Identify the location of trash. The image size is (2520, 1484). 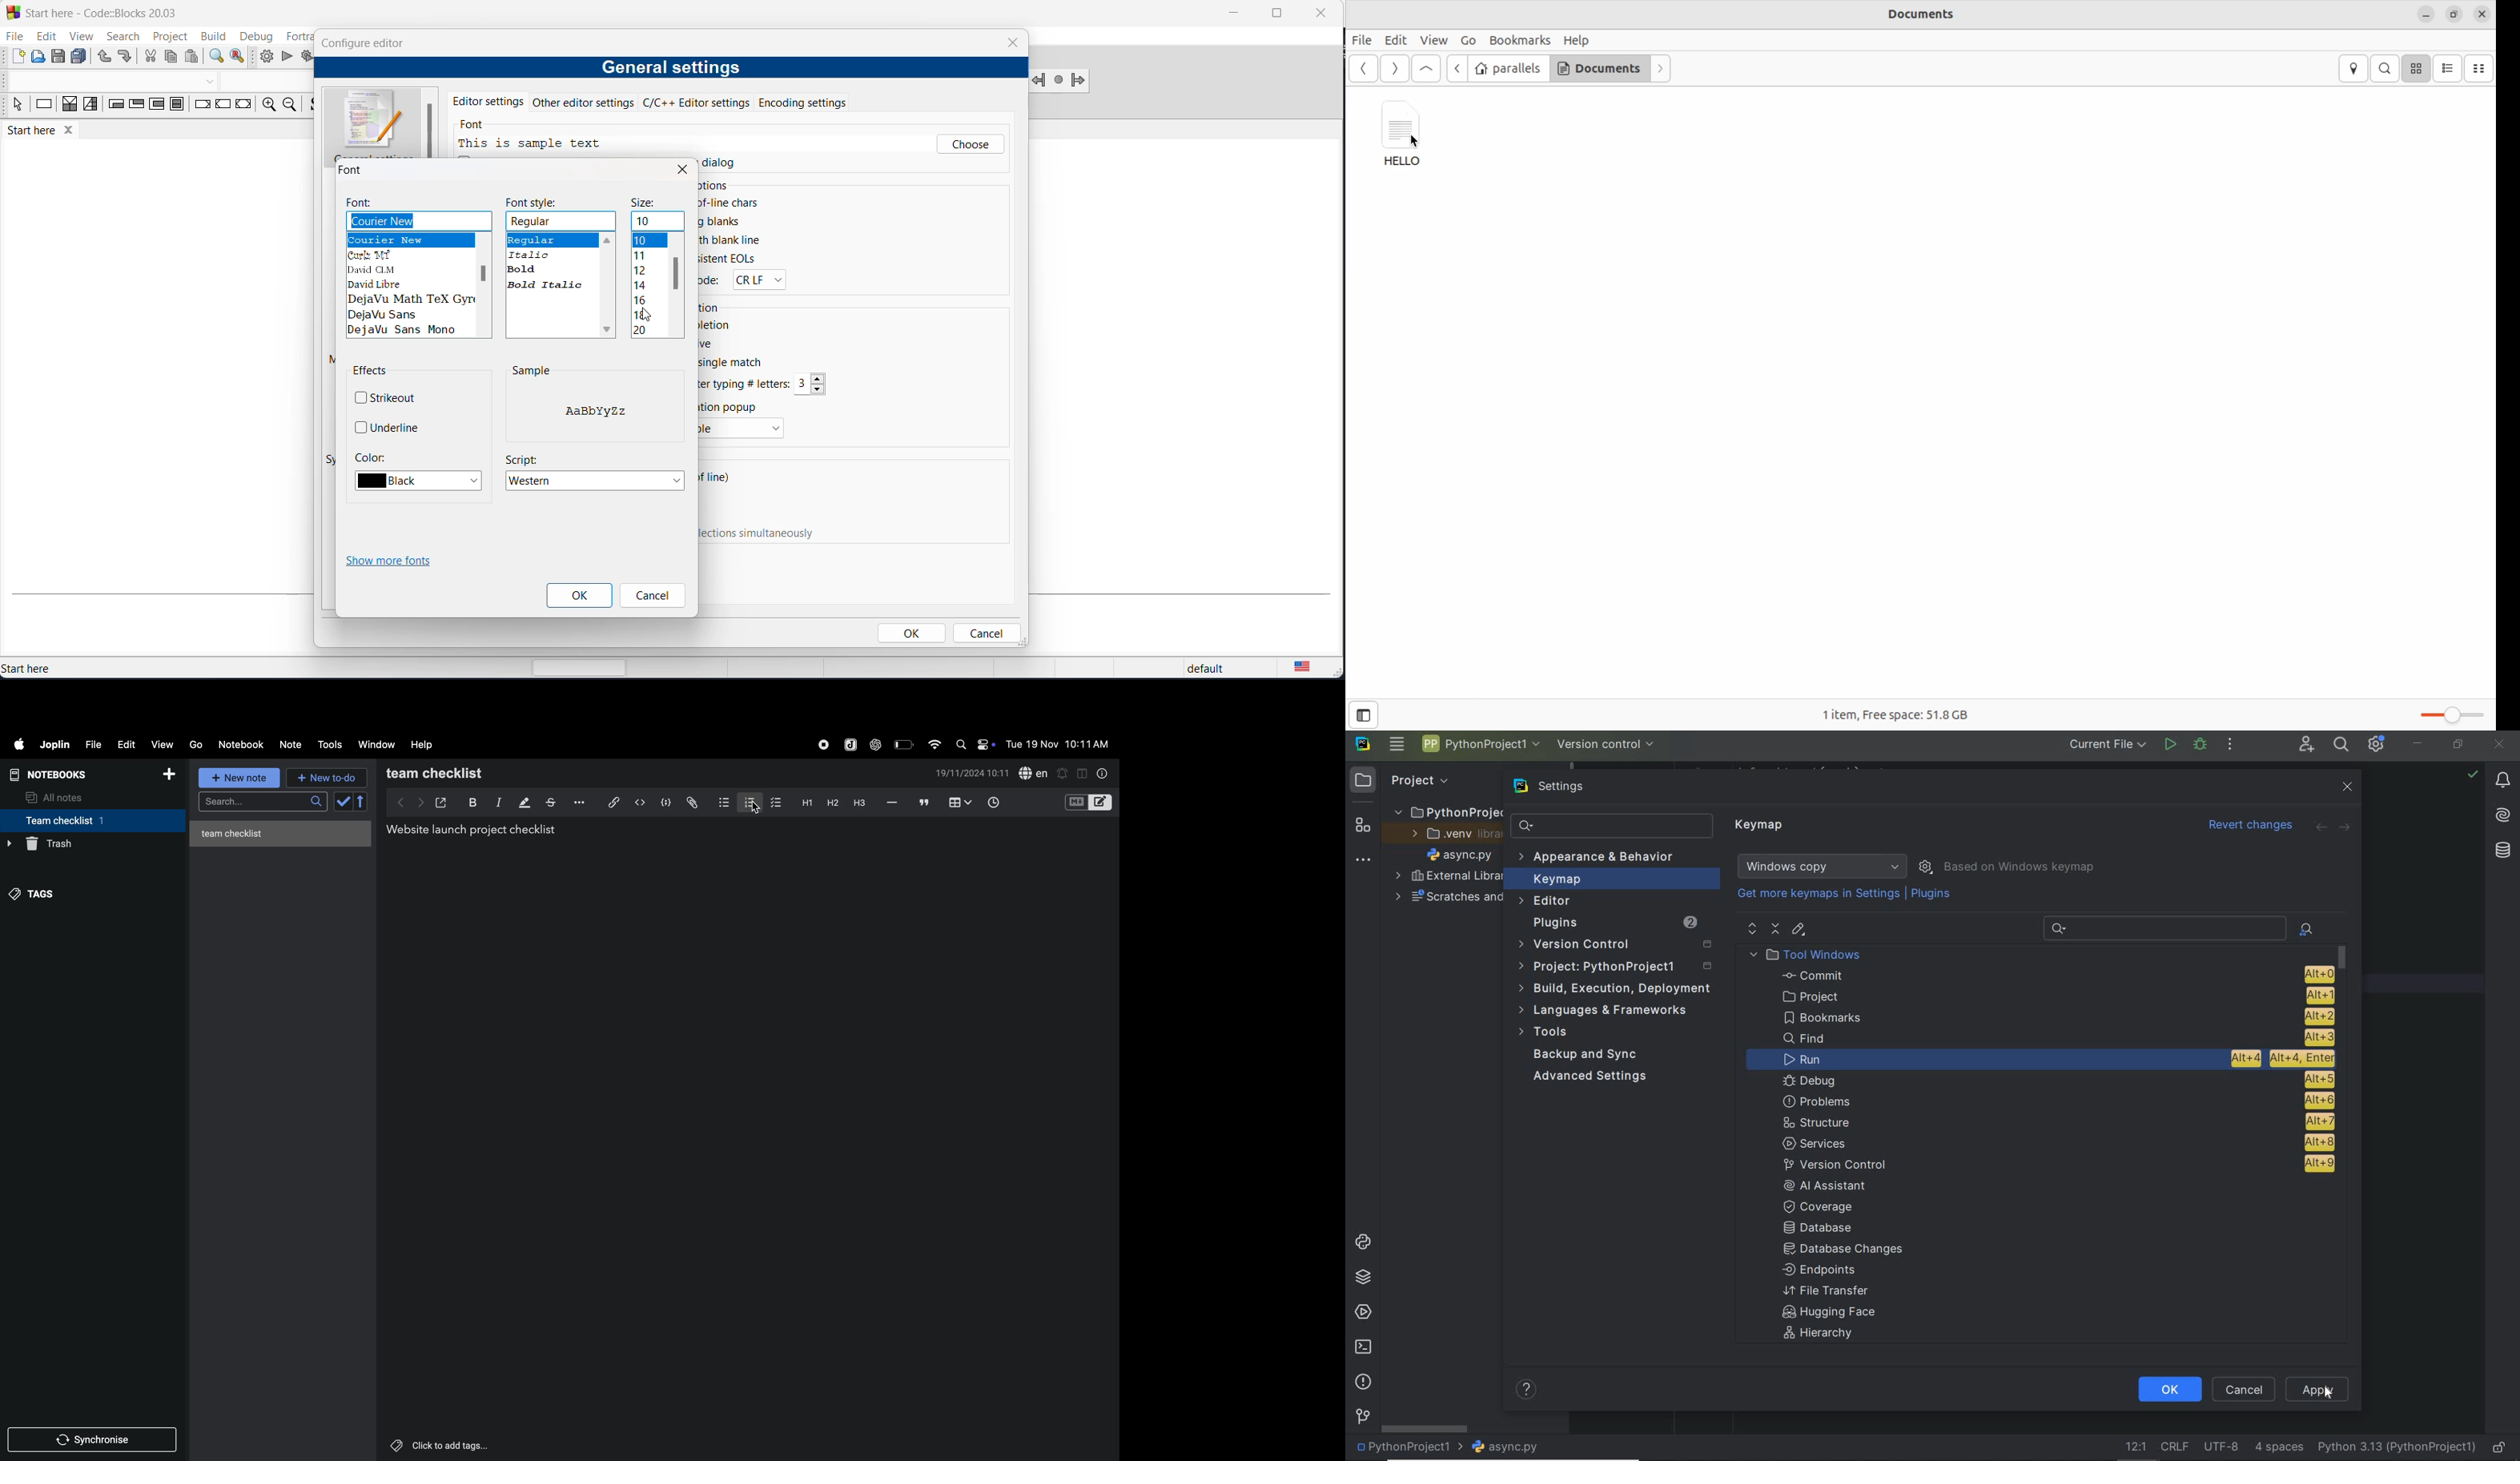
(89, 844).